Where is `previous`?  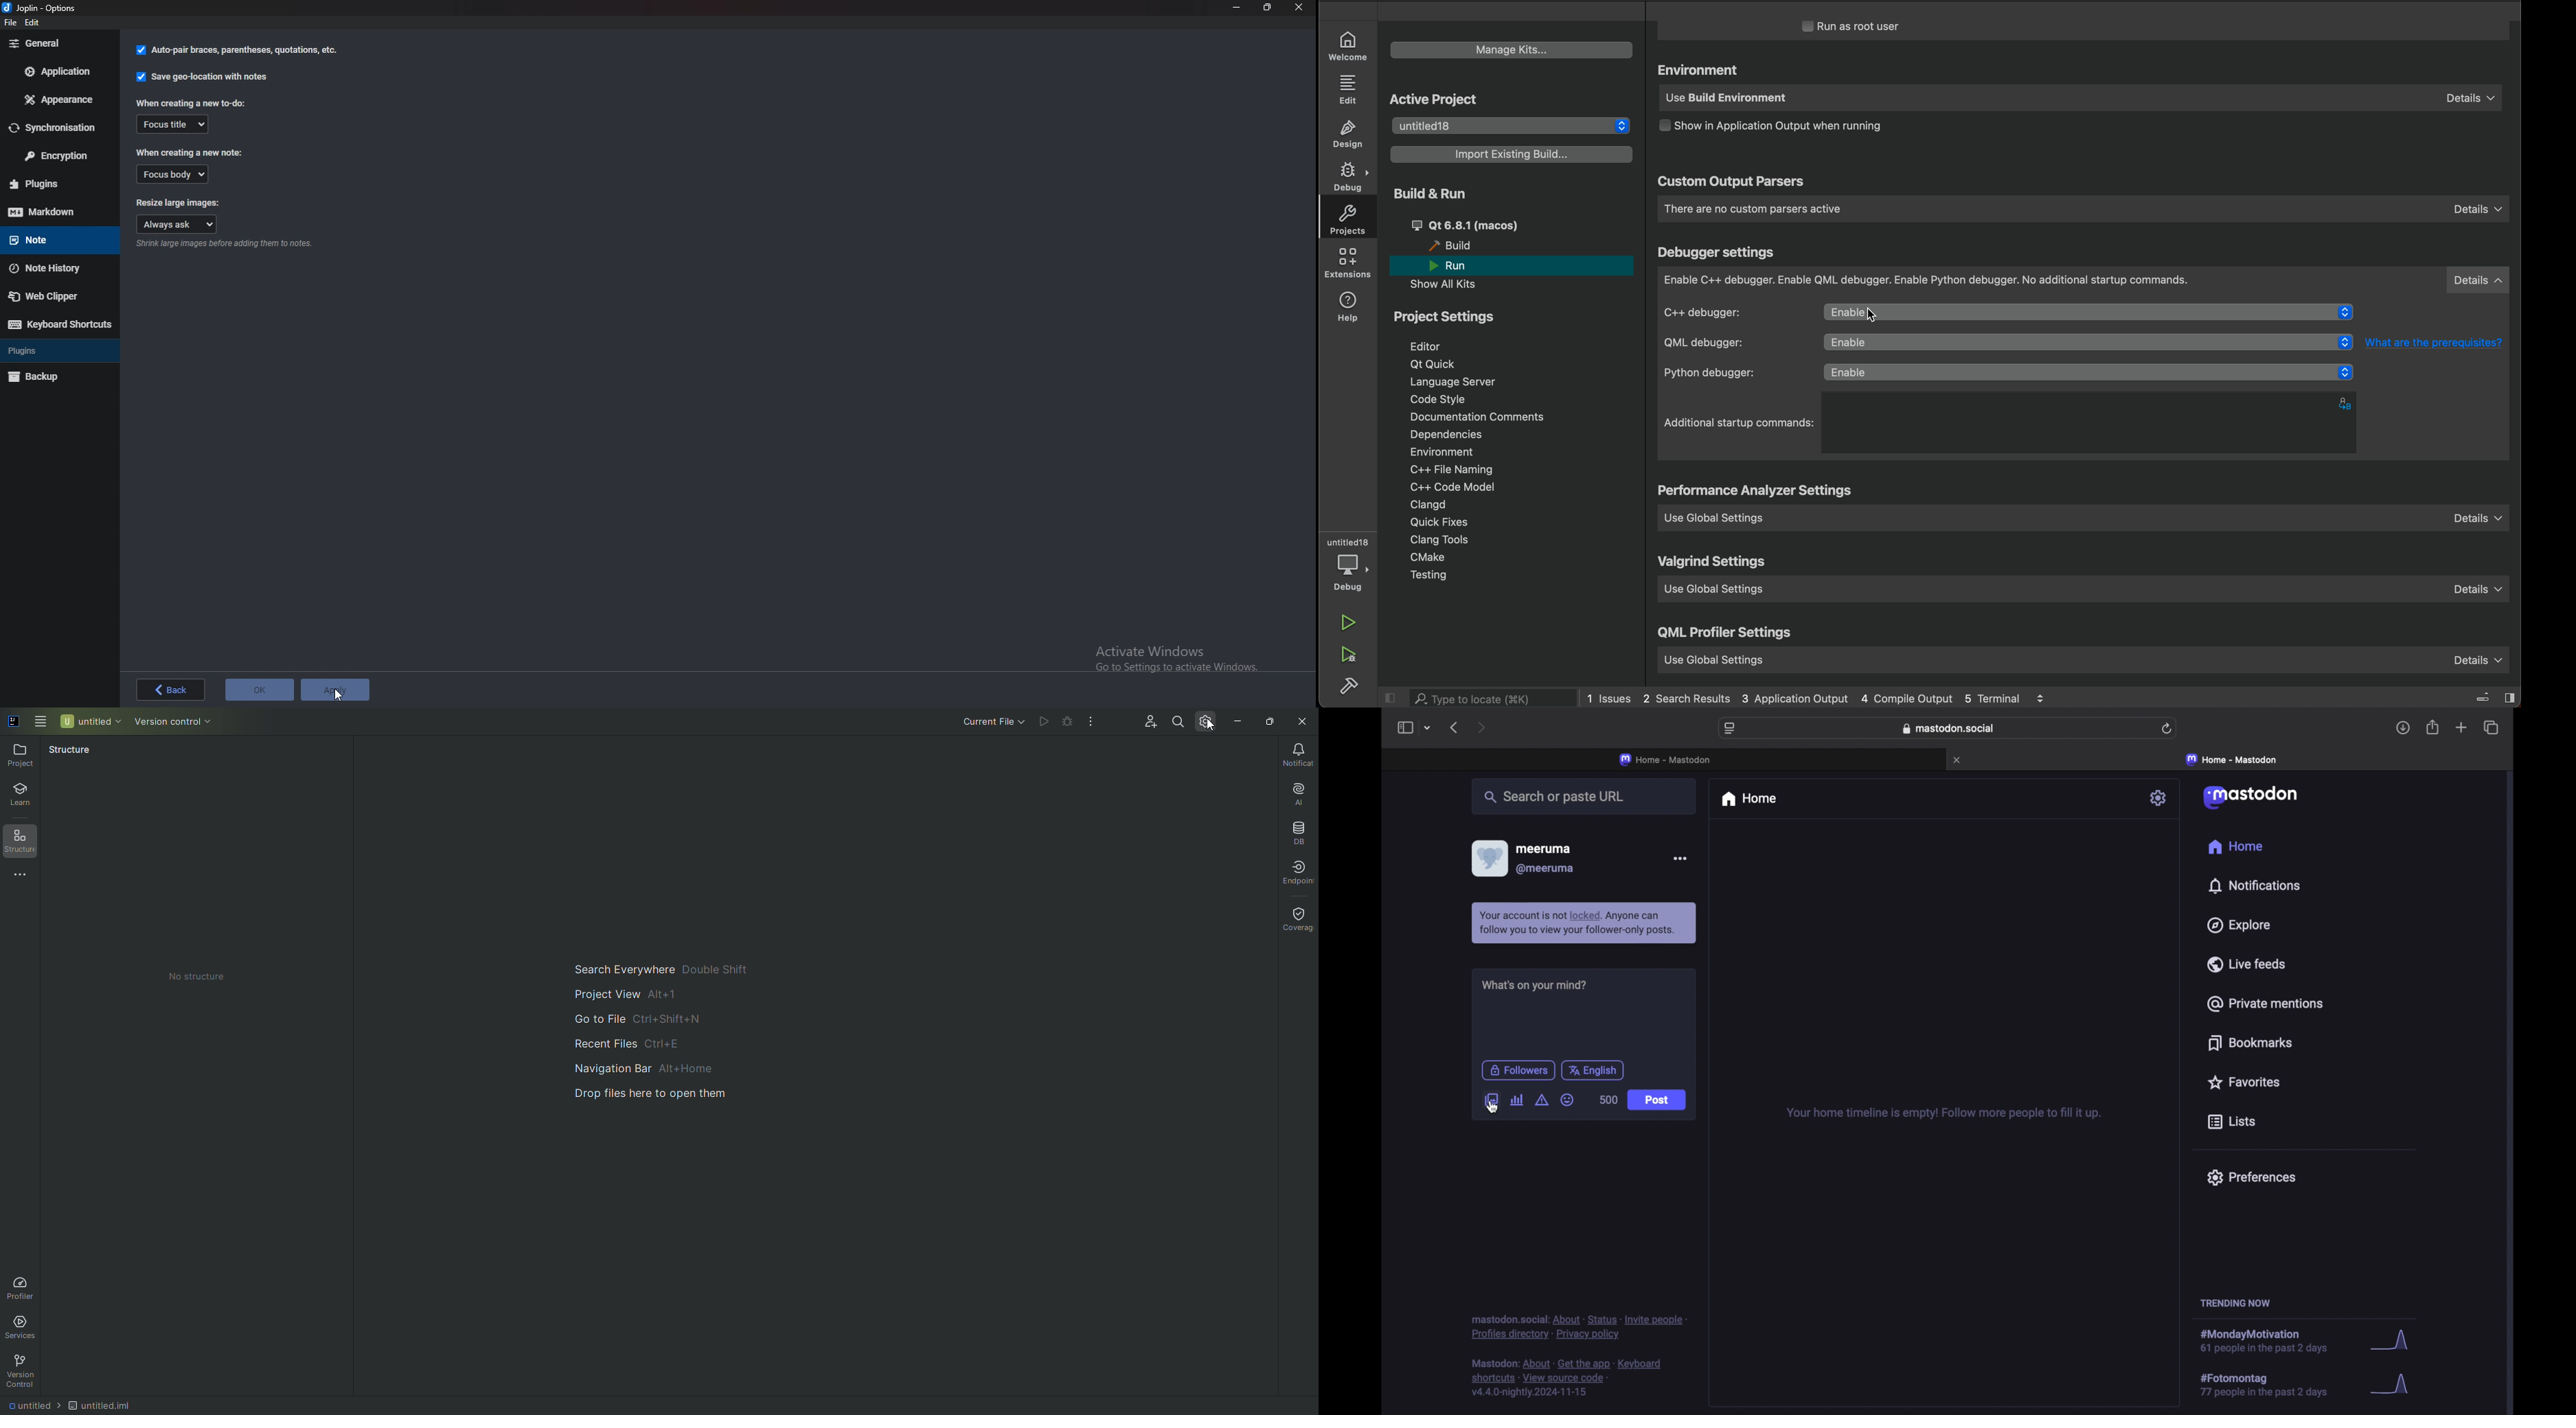 previous is located at coordinates (1455, 728).